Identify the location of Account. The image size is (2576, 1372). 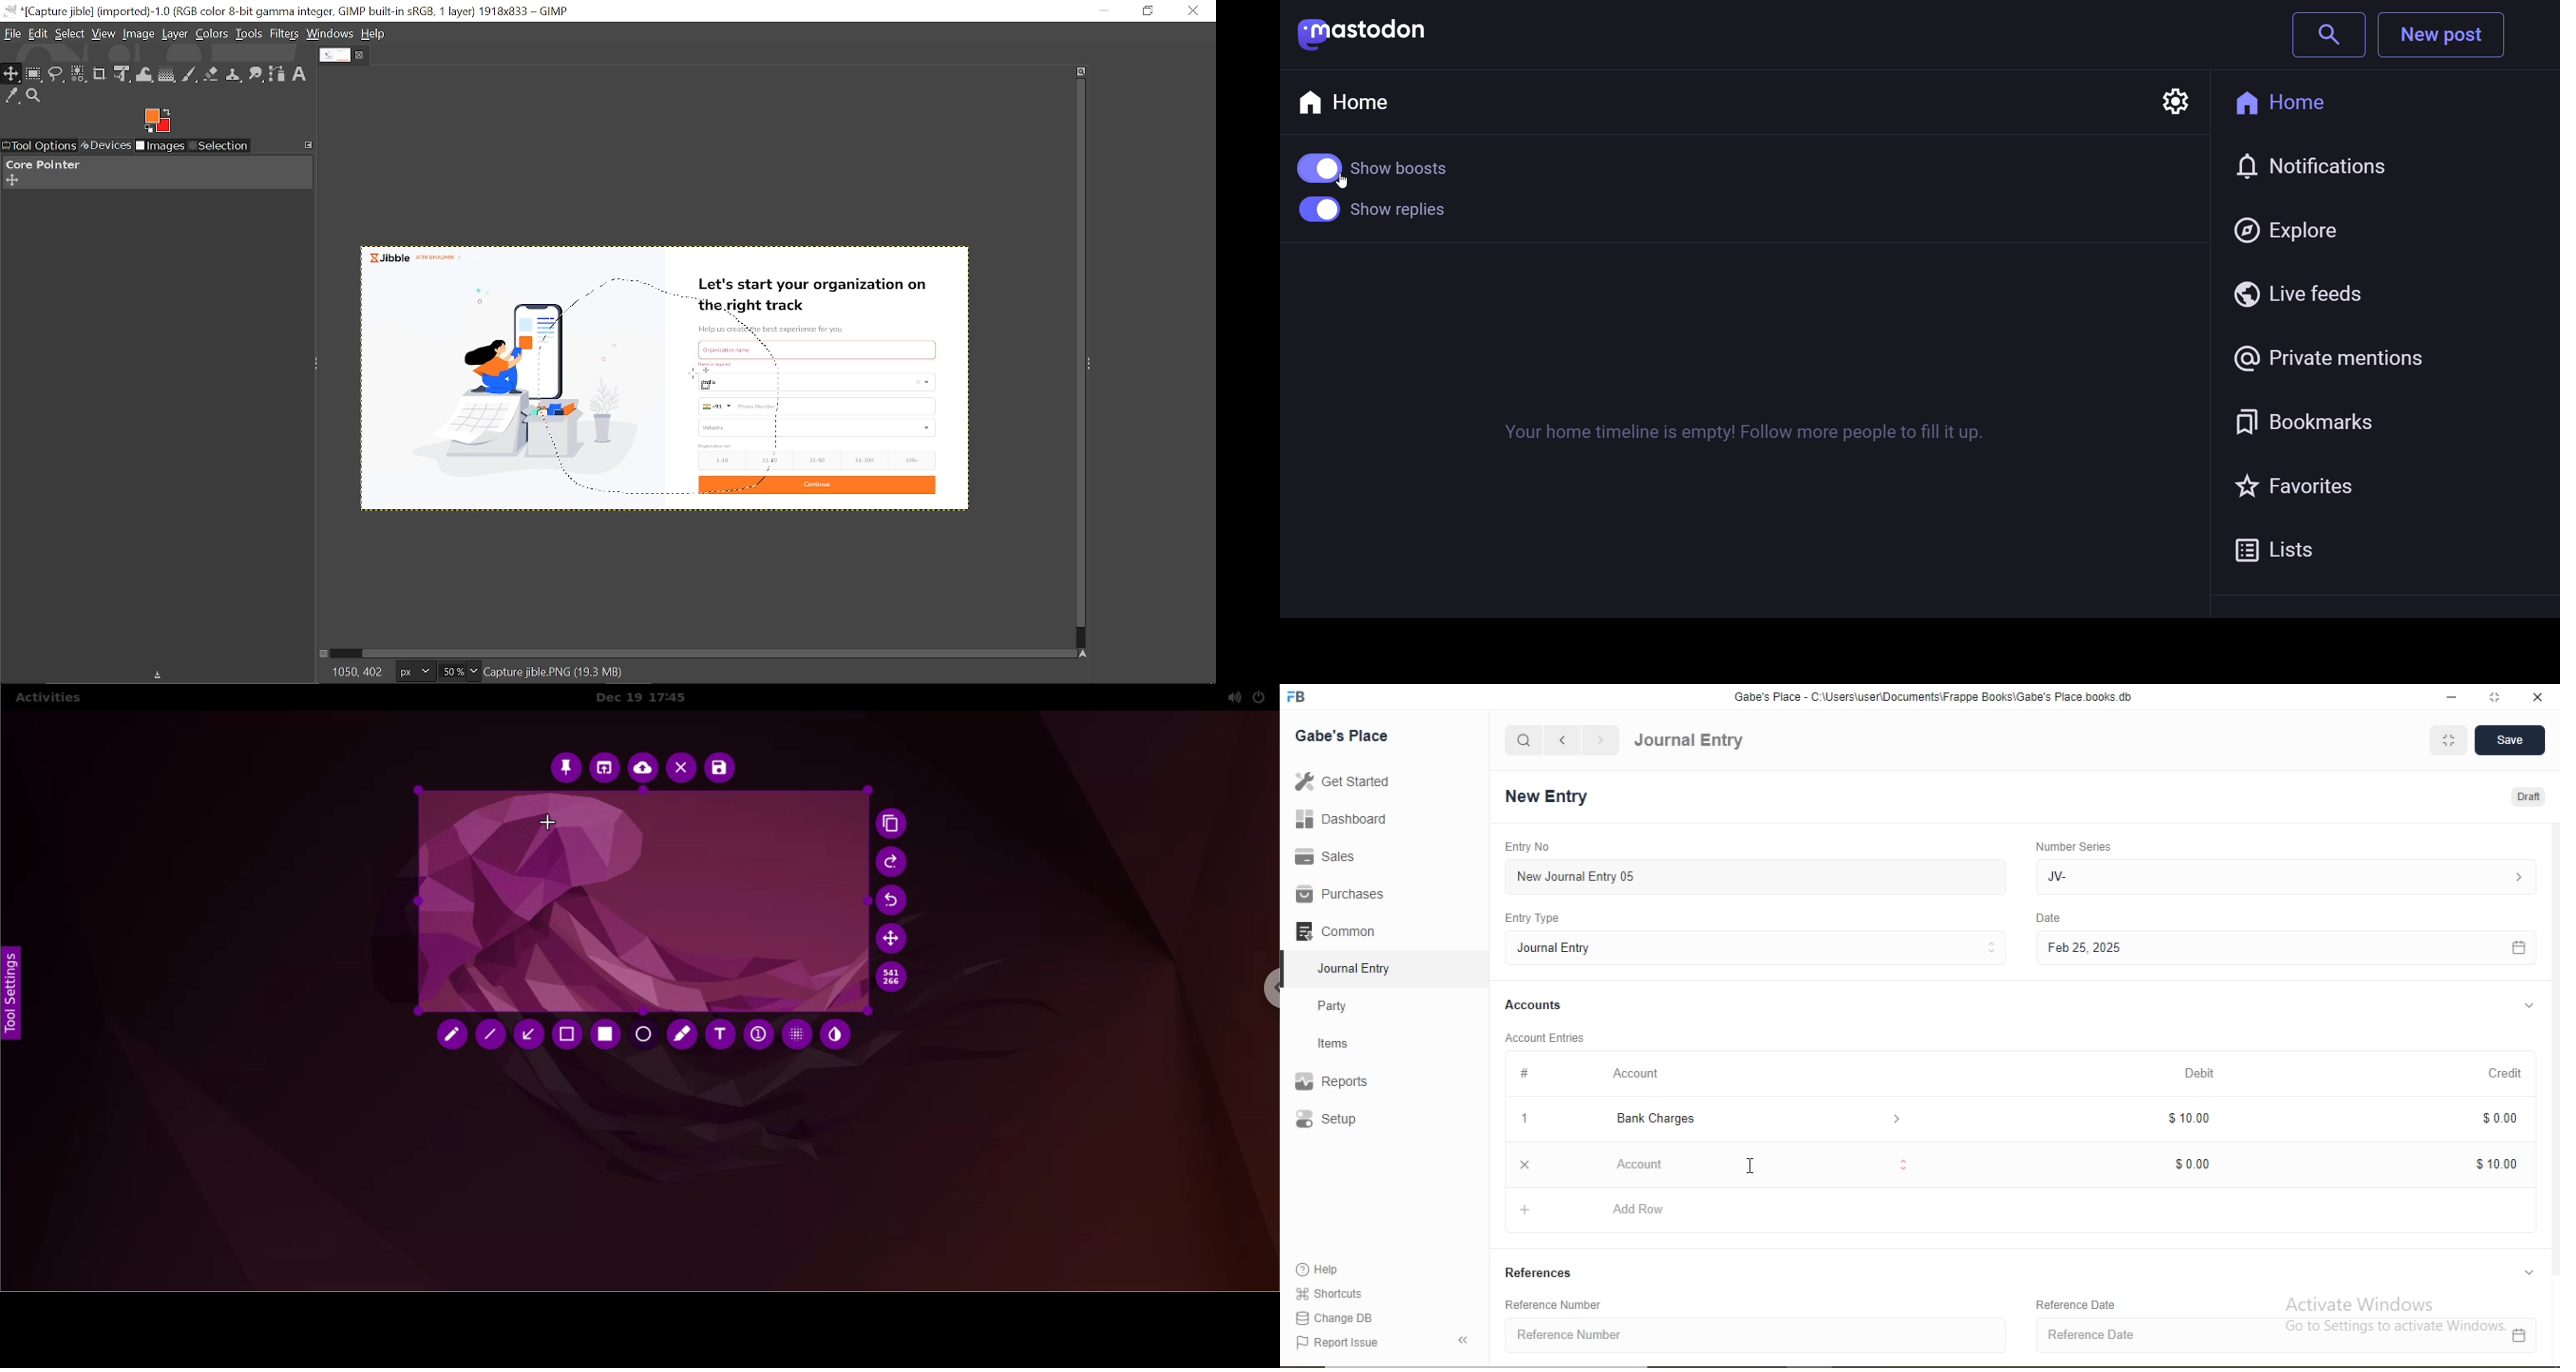
(1637, 1073).